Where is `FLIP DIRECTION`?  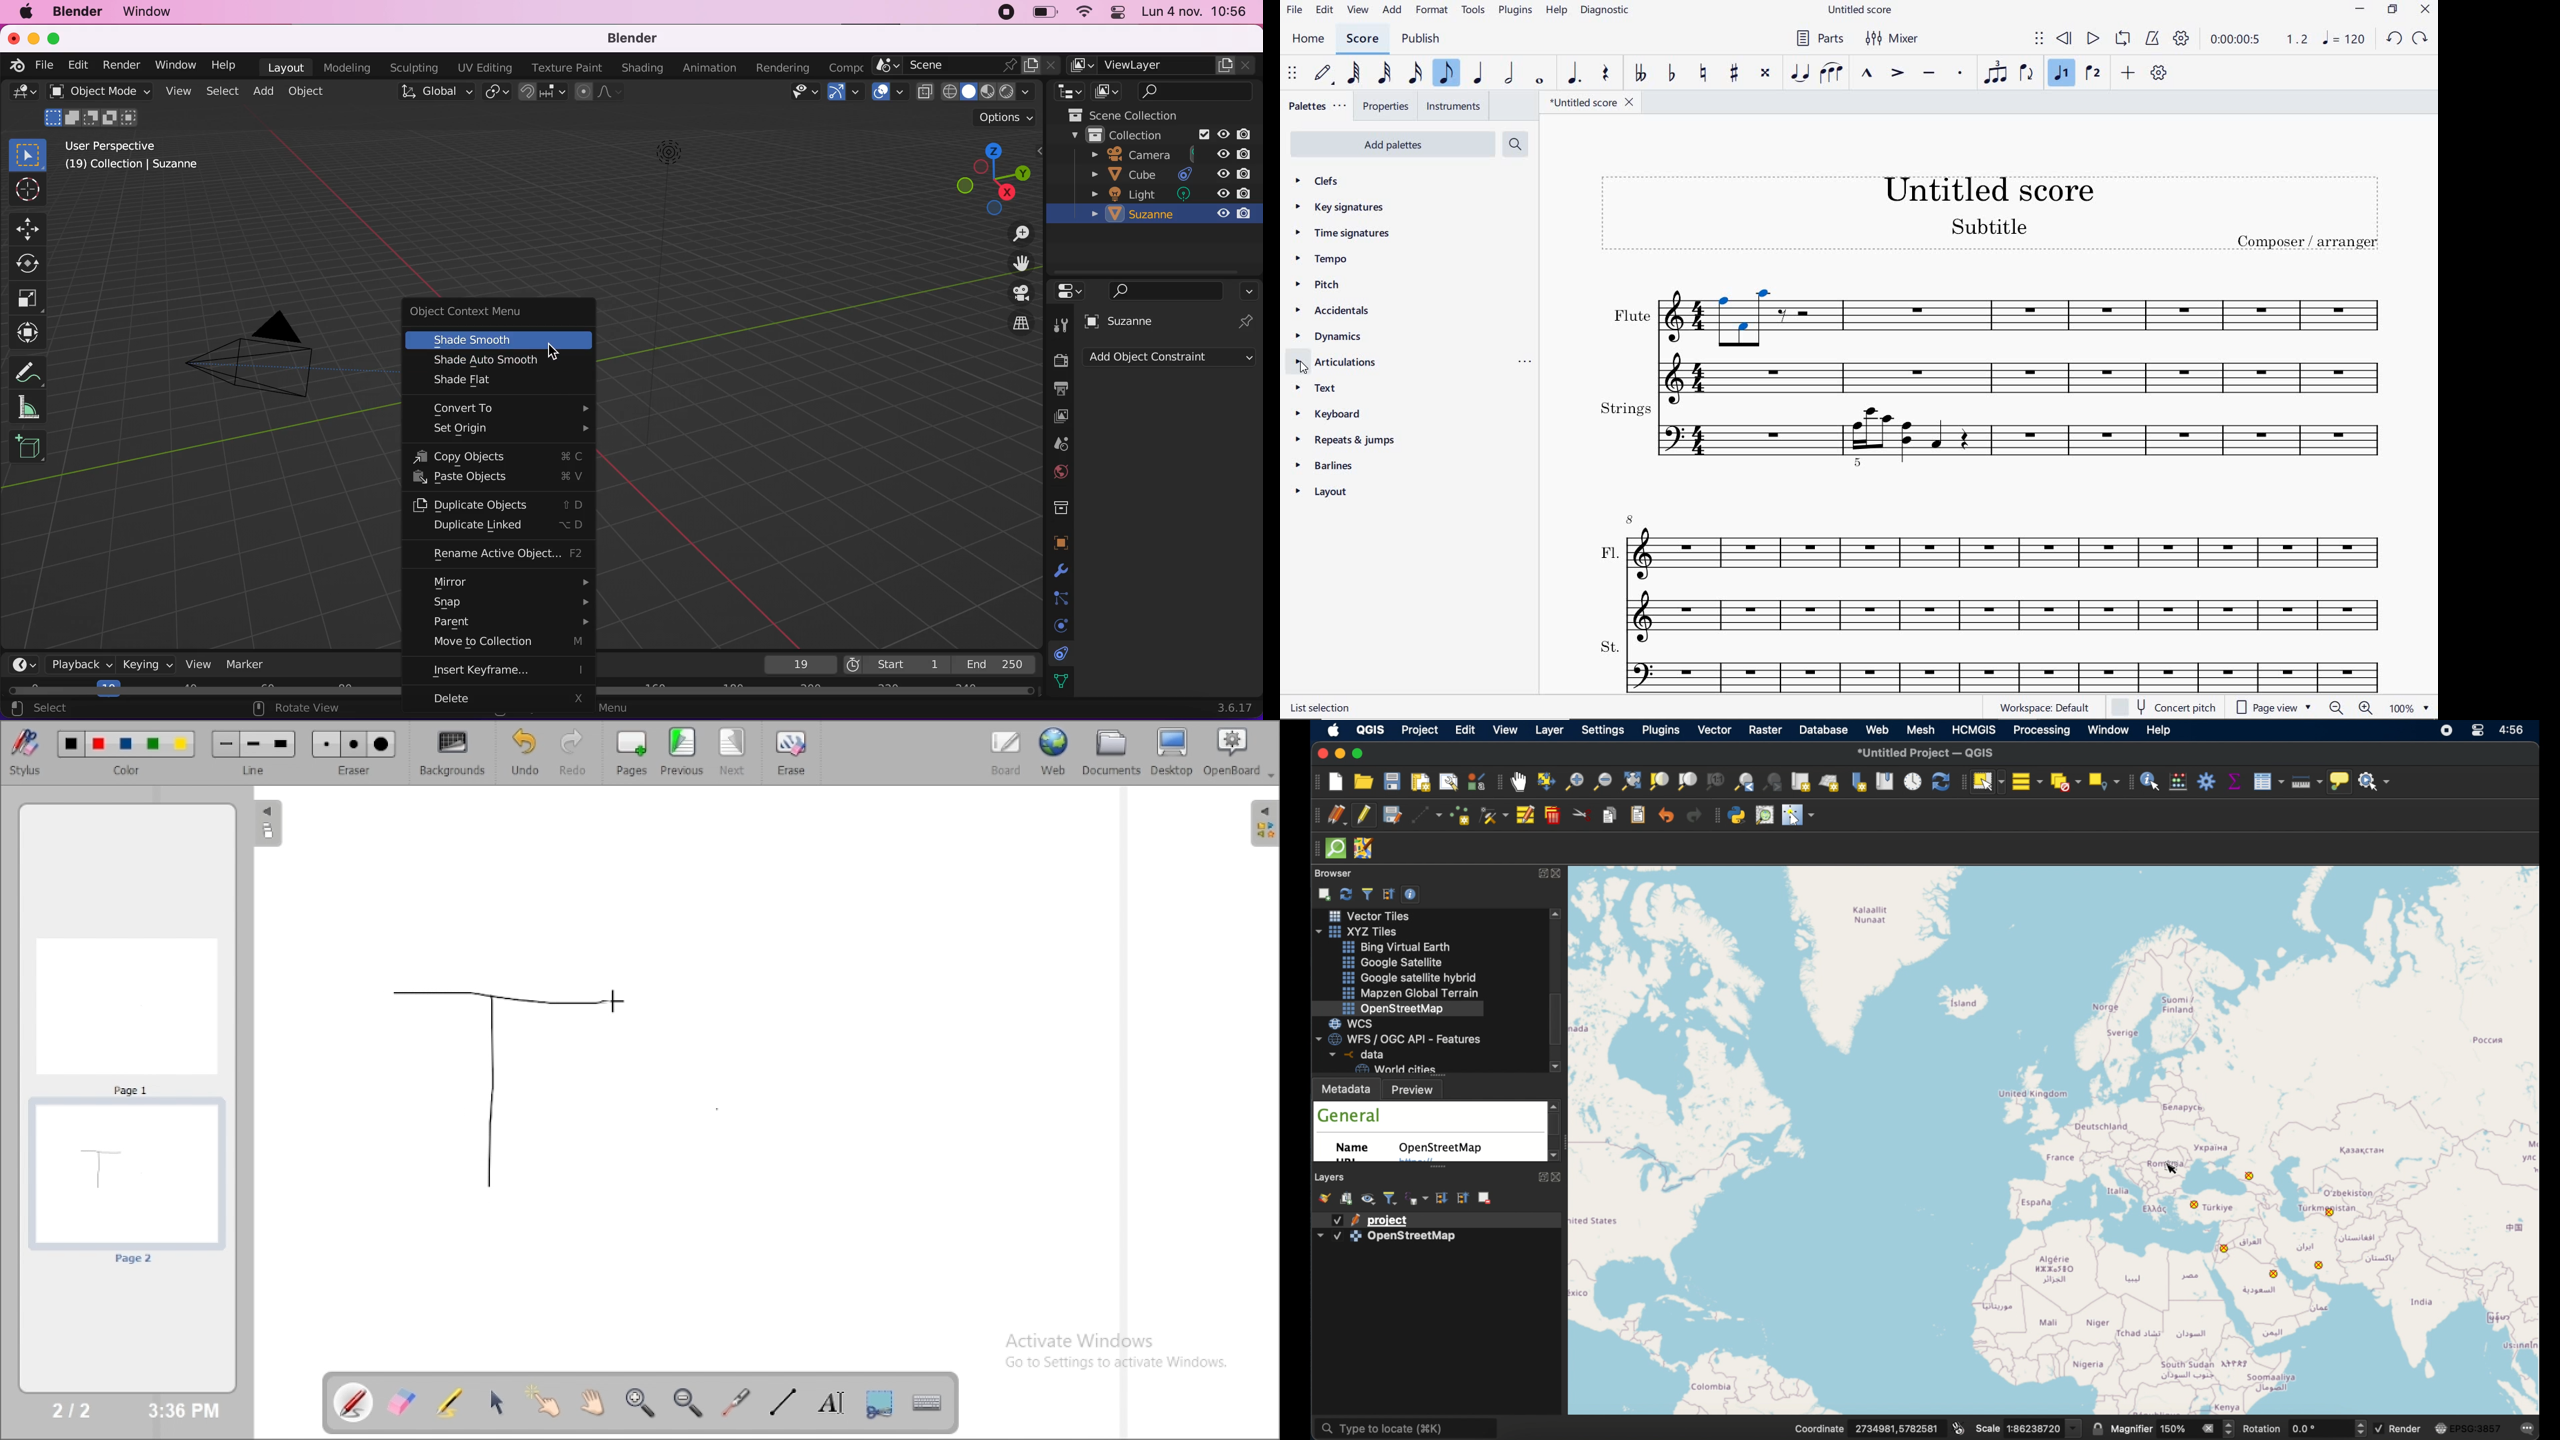 FLIP DIRECTION is located at coordinates (2026, 74).